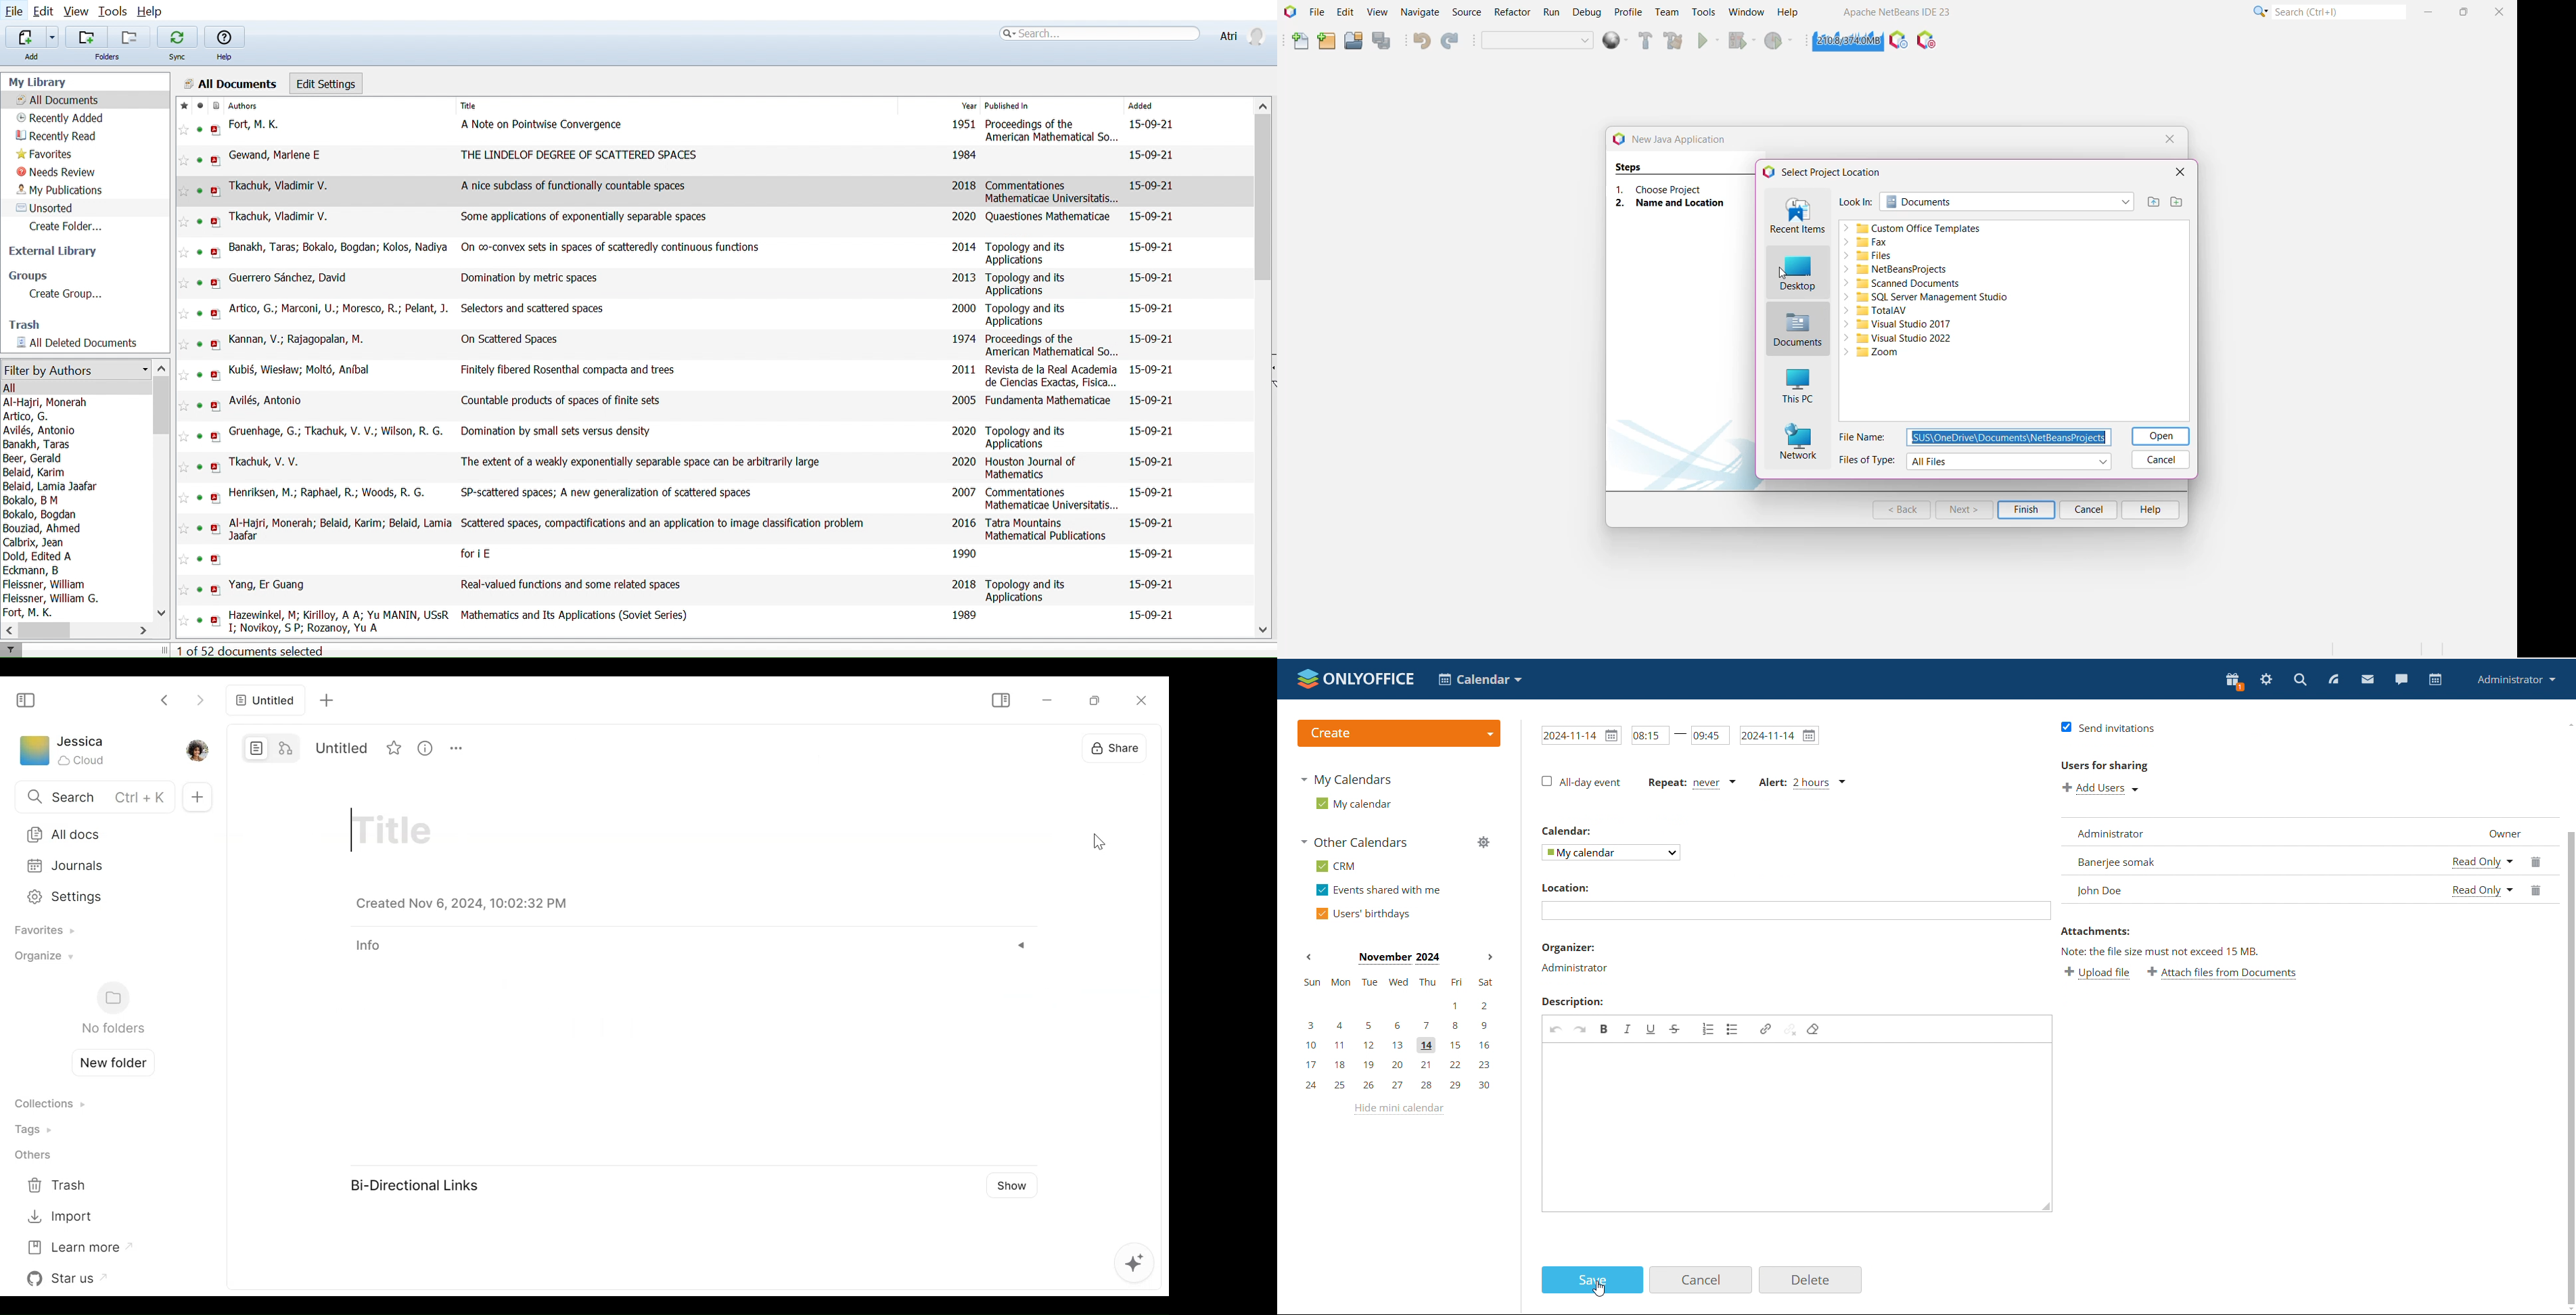 The height and width of the screenshot is (1316, 2576). Describe the element at coordinates (216, 314) in the screenshot. I see `open PDF` at that location.